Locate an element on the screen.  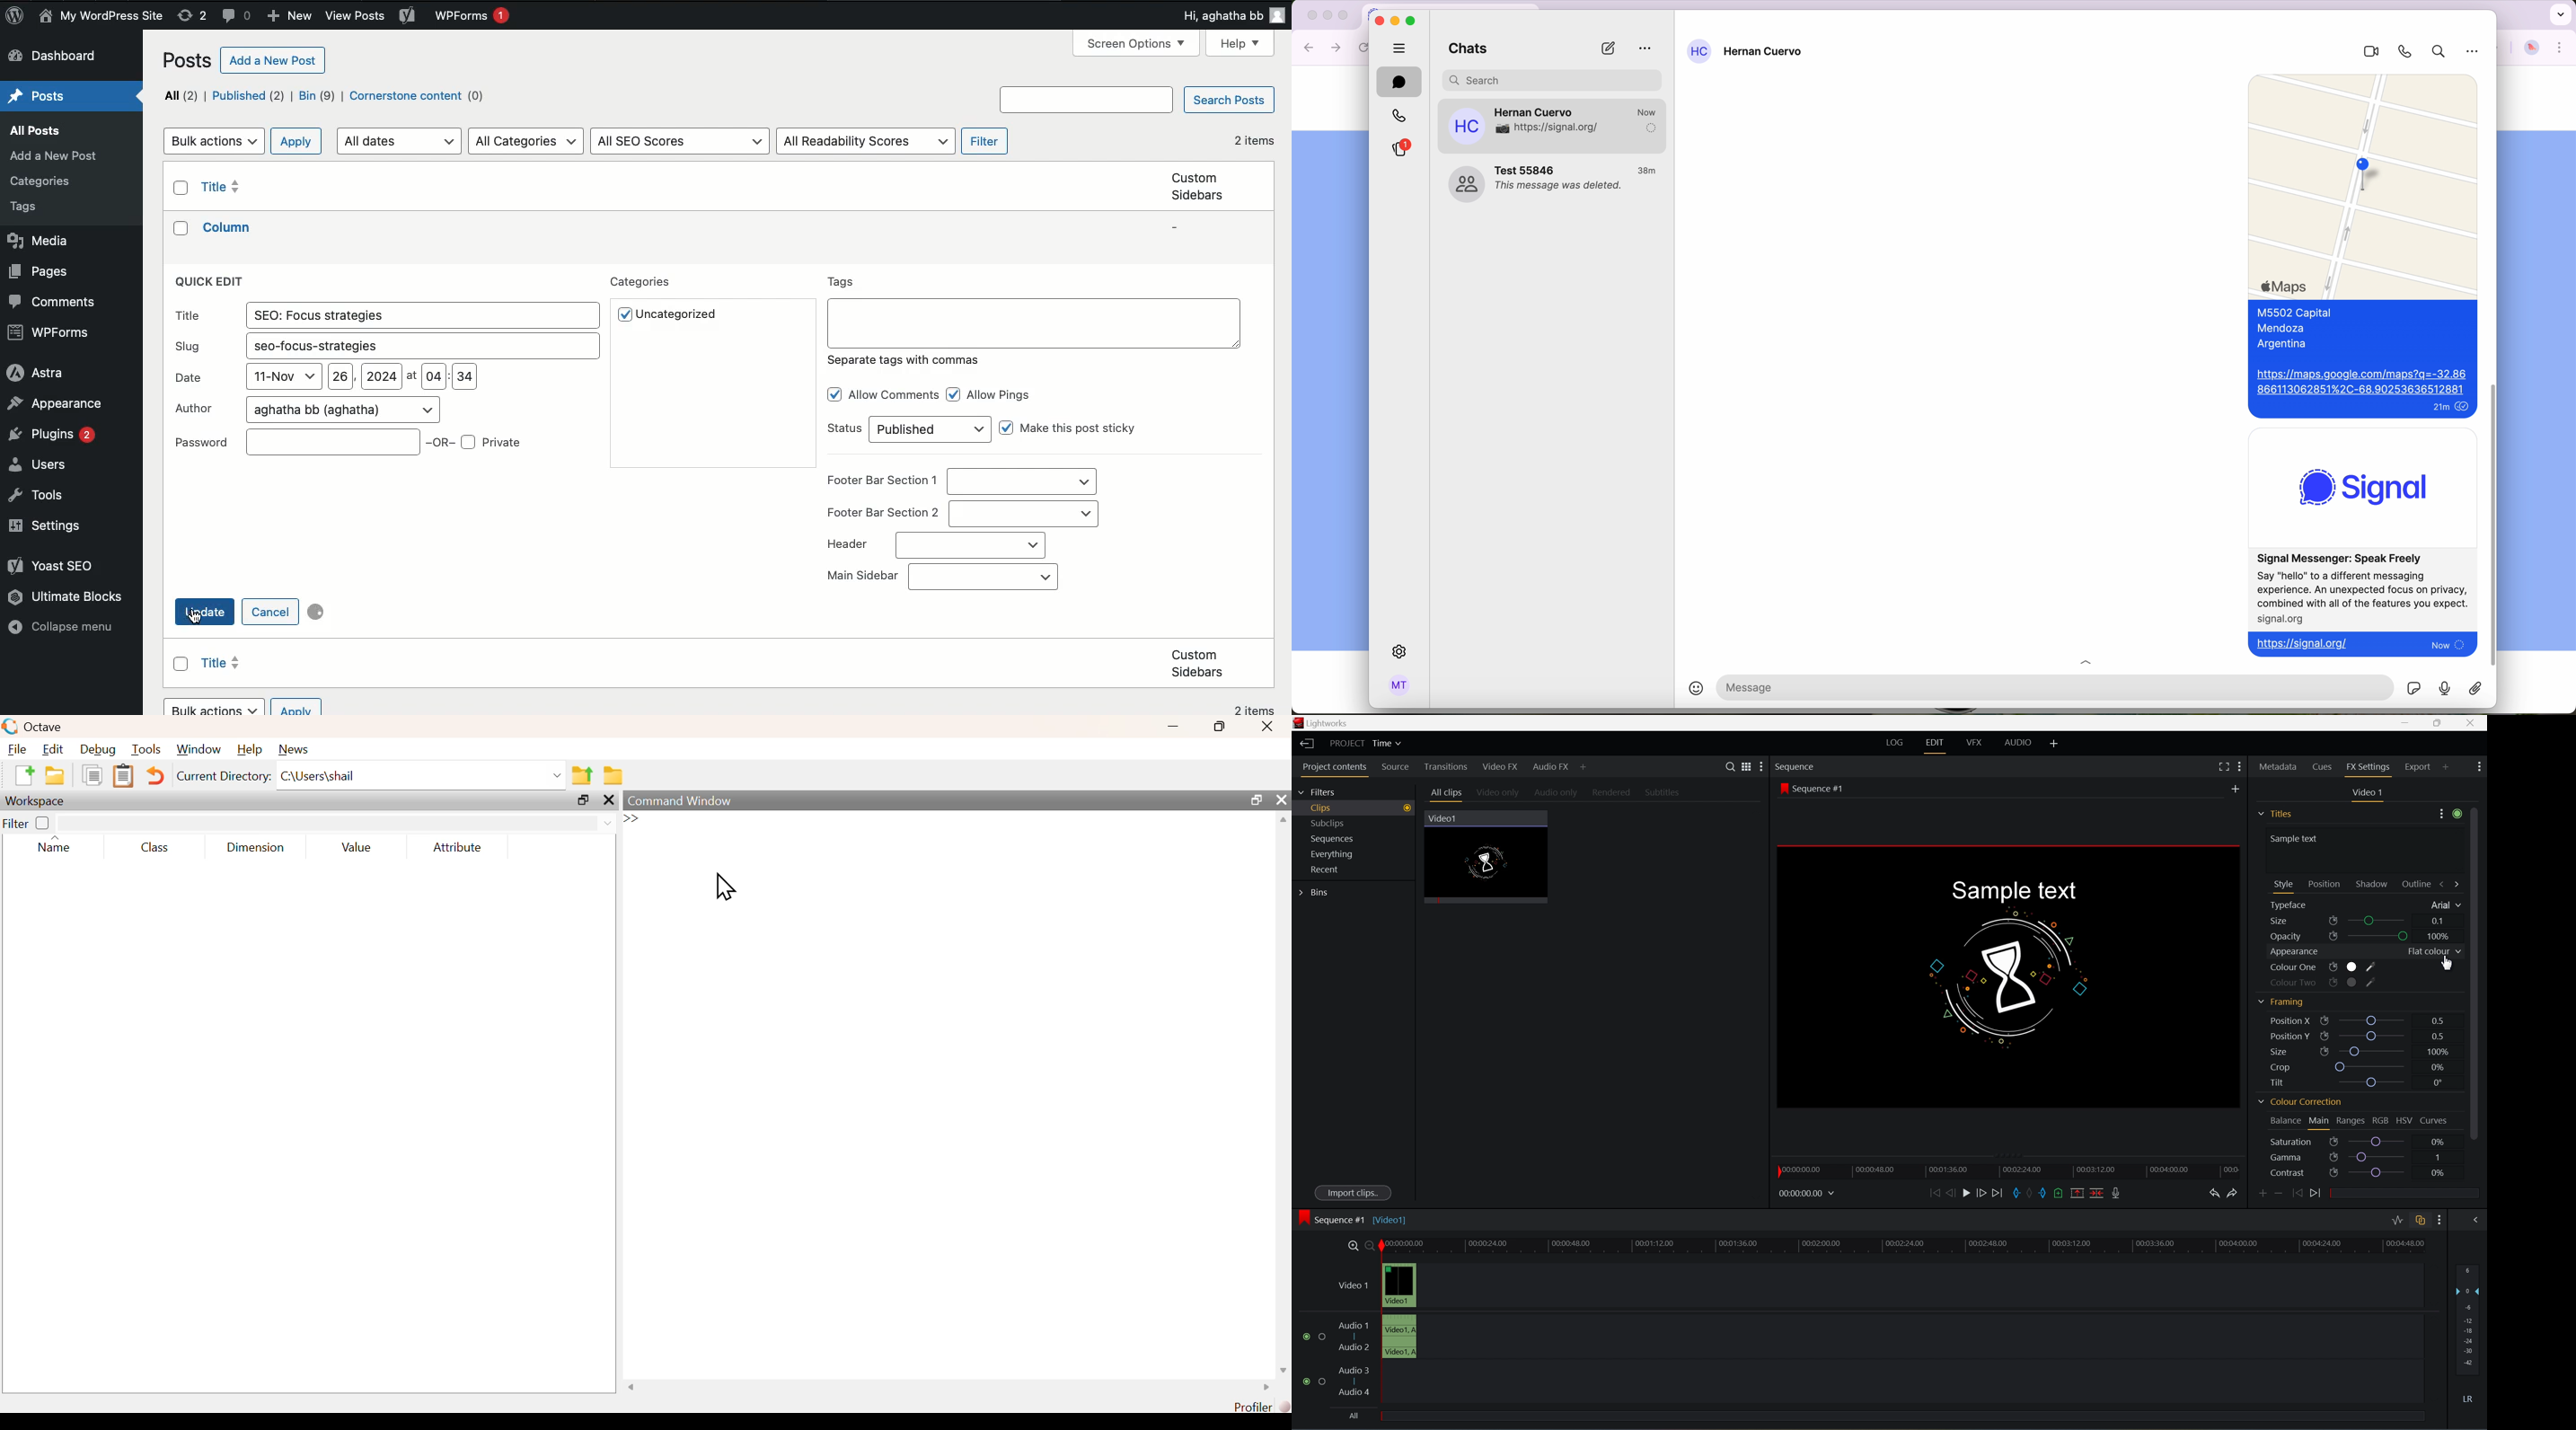
more is located at coordinates (1758, 767).